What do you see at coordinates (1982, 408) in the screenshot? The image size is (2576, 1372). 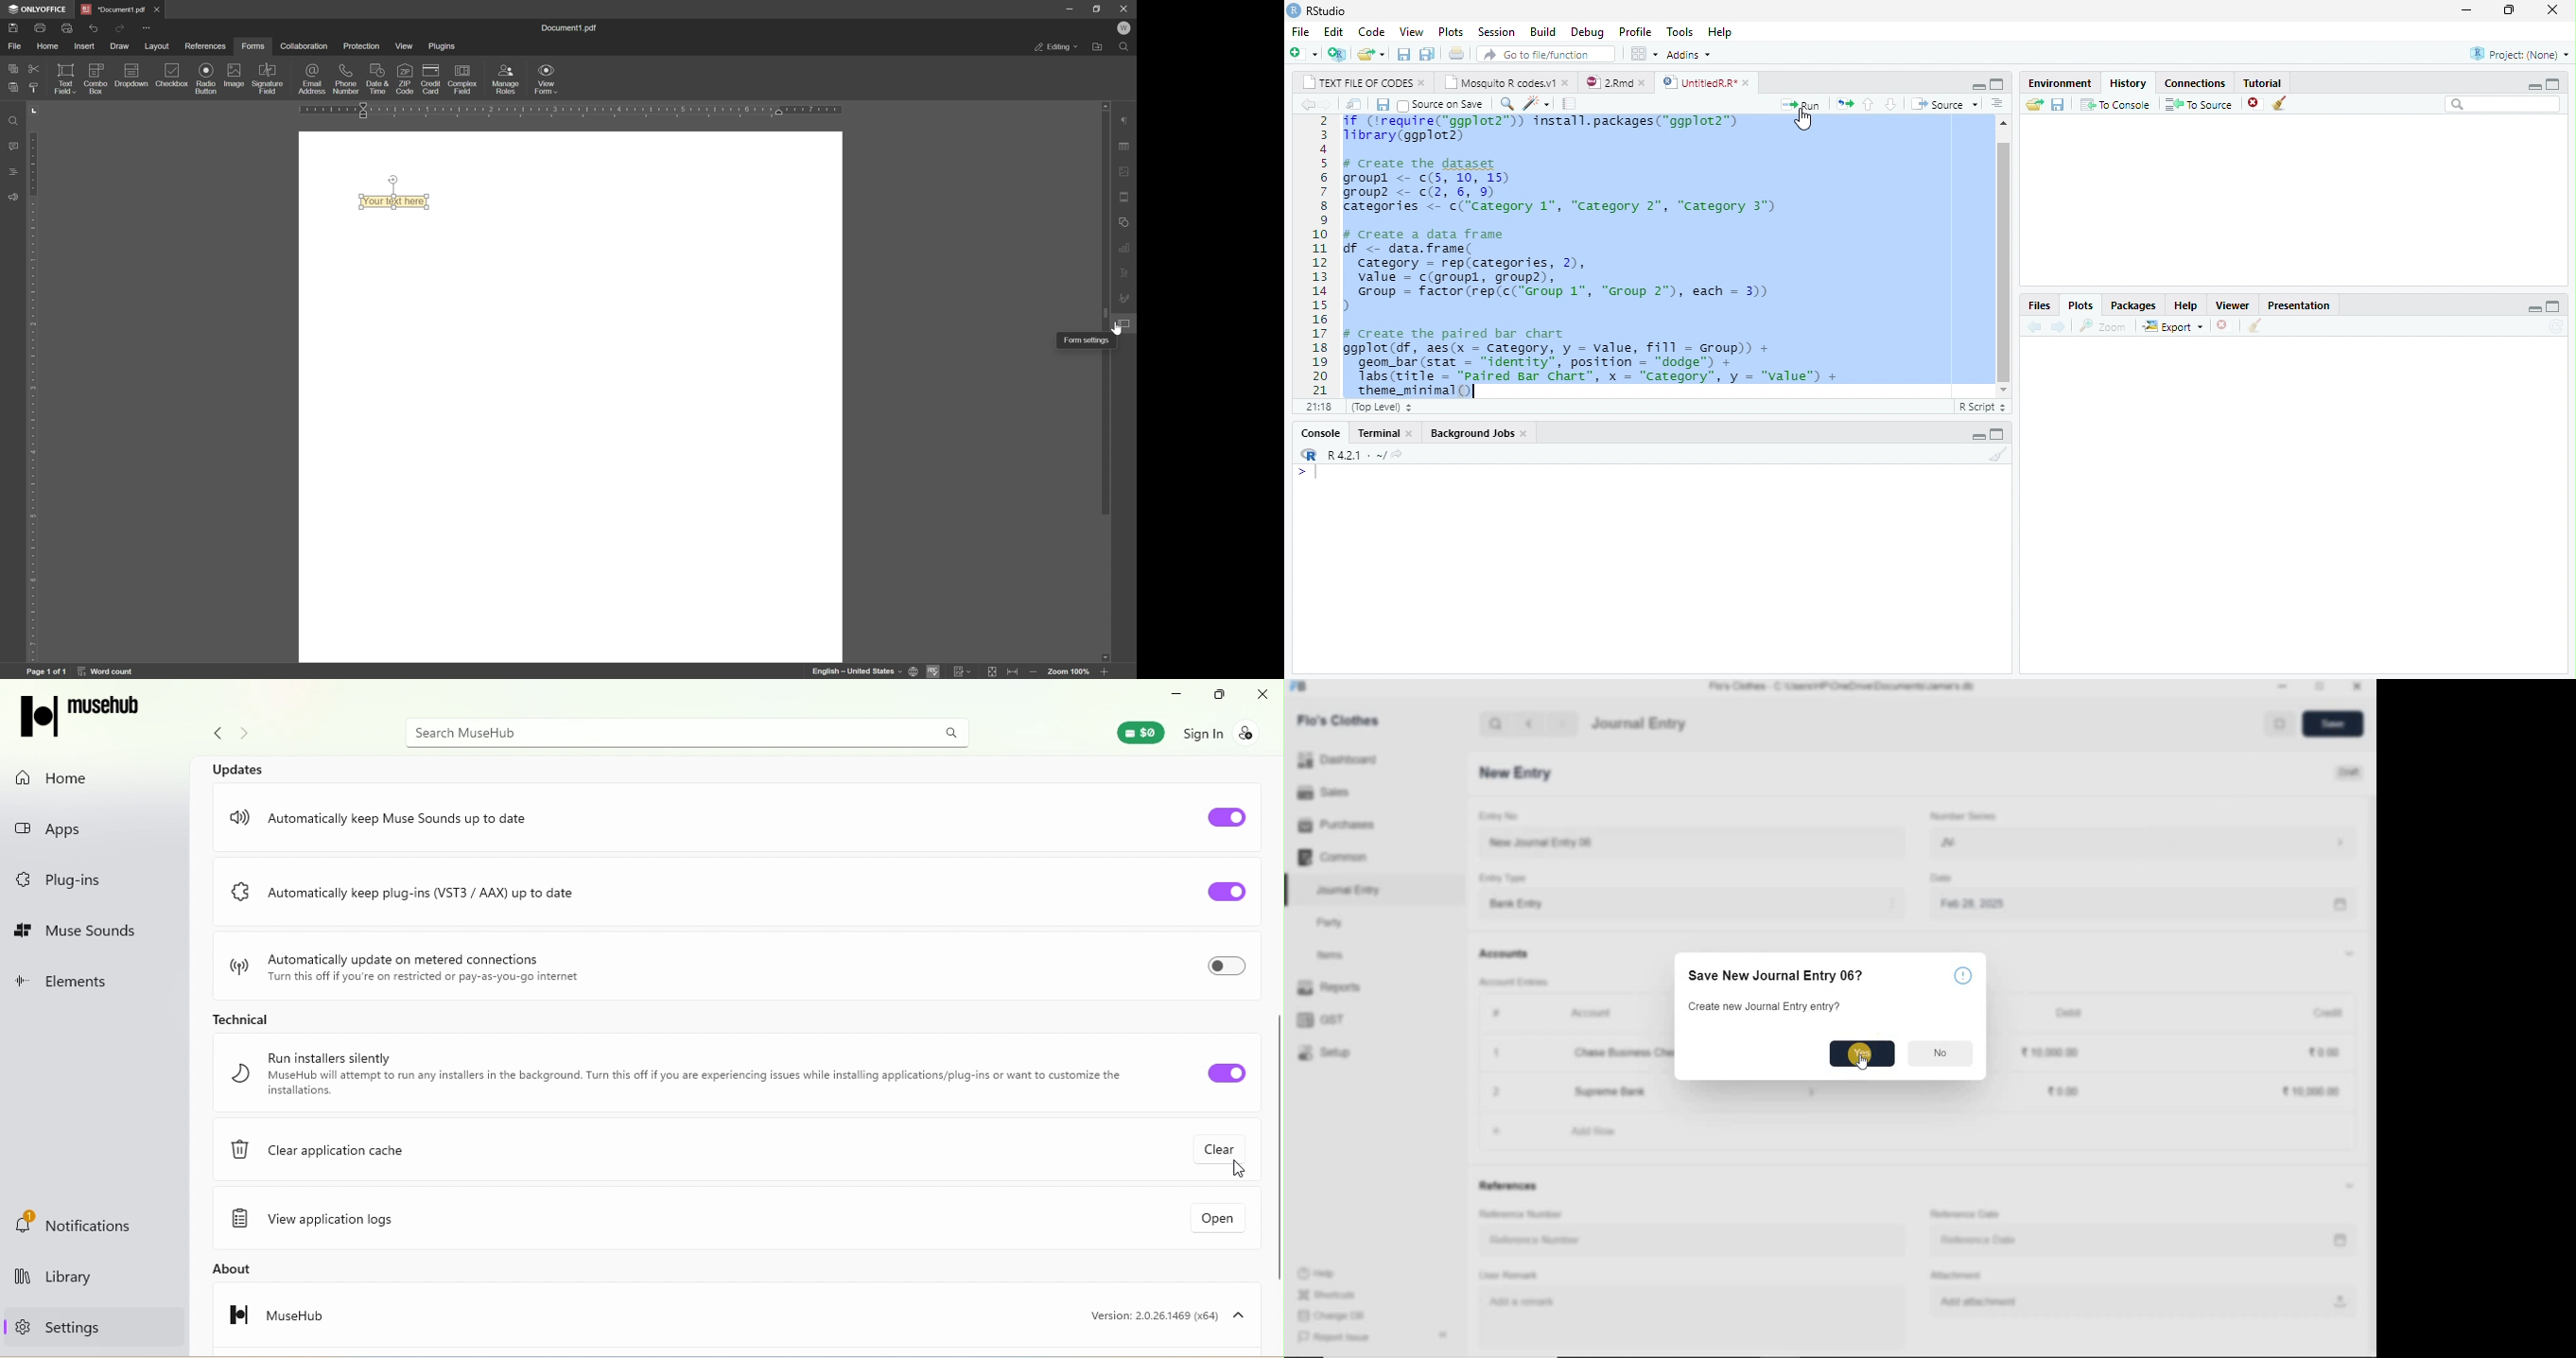 I see `Rscript` at bounding box center [1982, 408].